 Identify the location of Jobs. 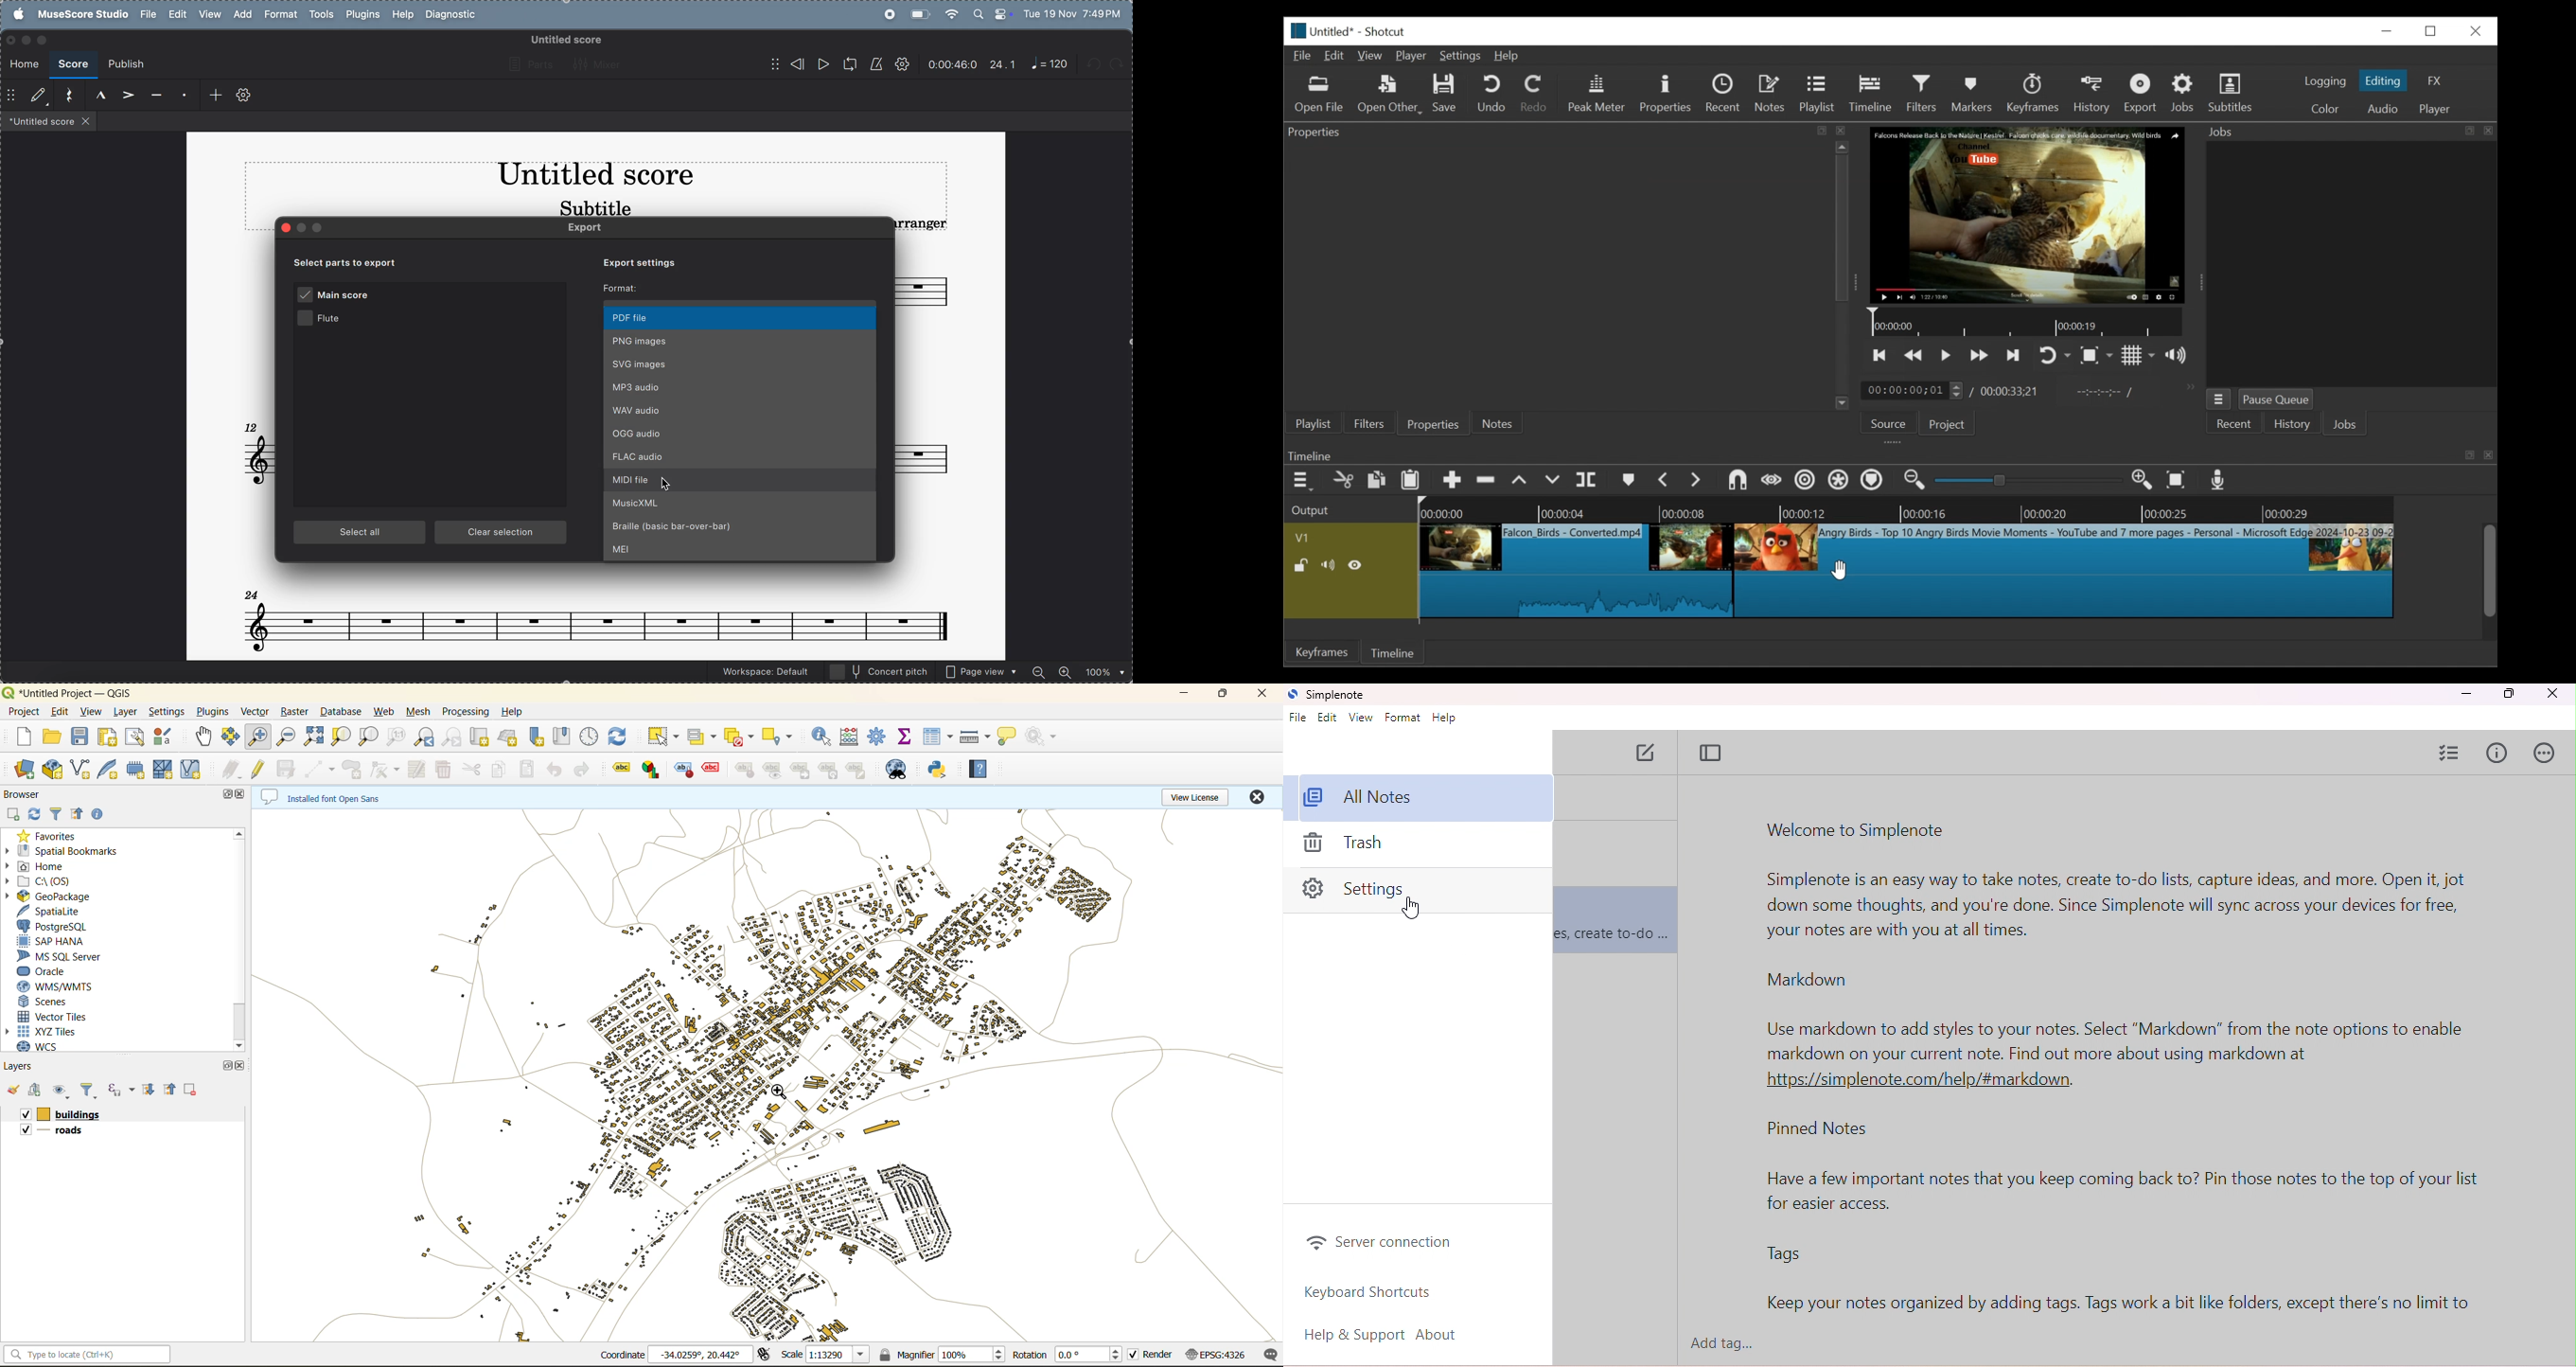
(2185, 92).